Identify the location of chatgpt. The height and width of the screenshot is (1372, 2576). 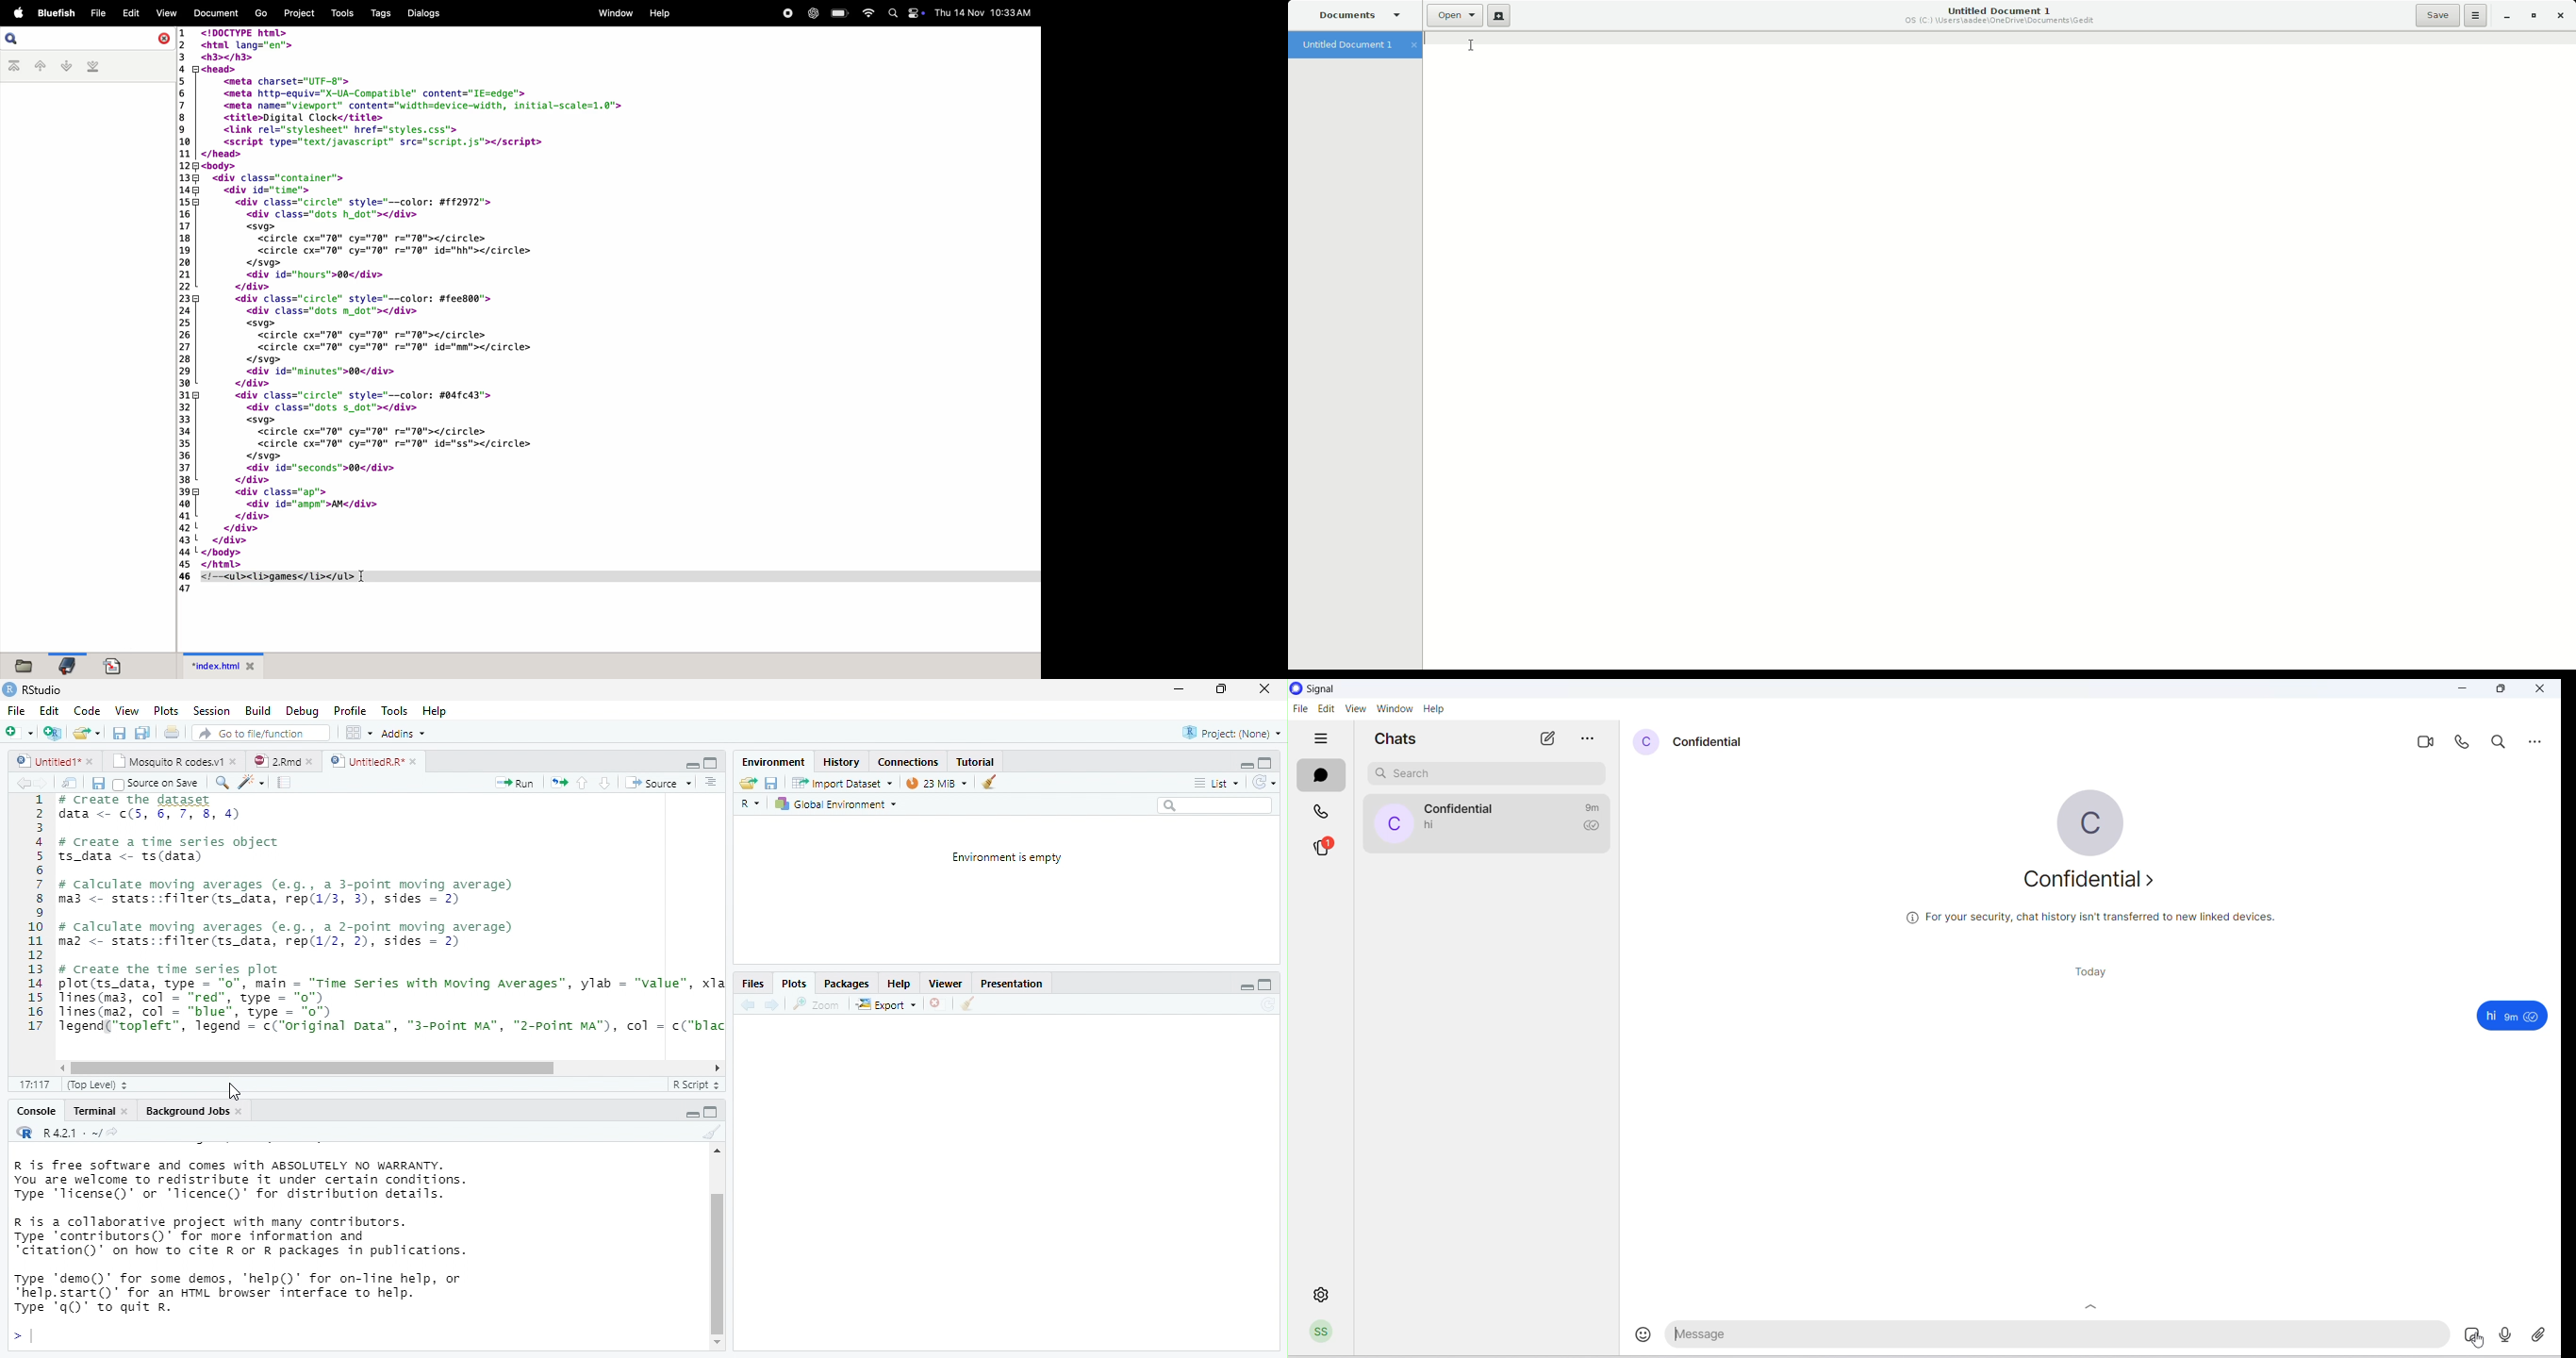
(813, 14).